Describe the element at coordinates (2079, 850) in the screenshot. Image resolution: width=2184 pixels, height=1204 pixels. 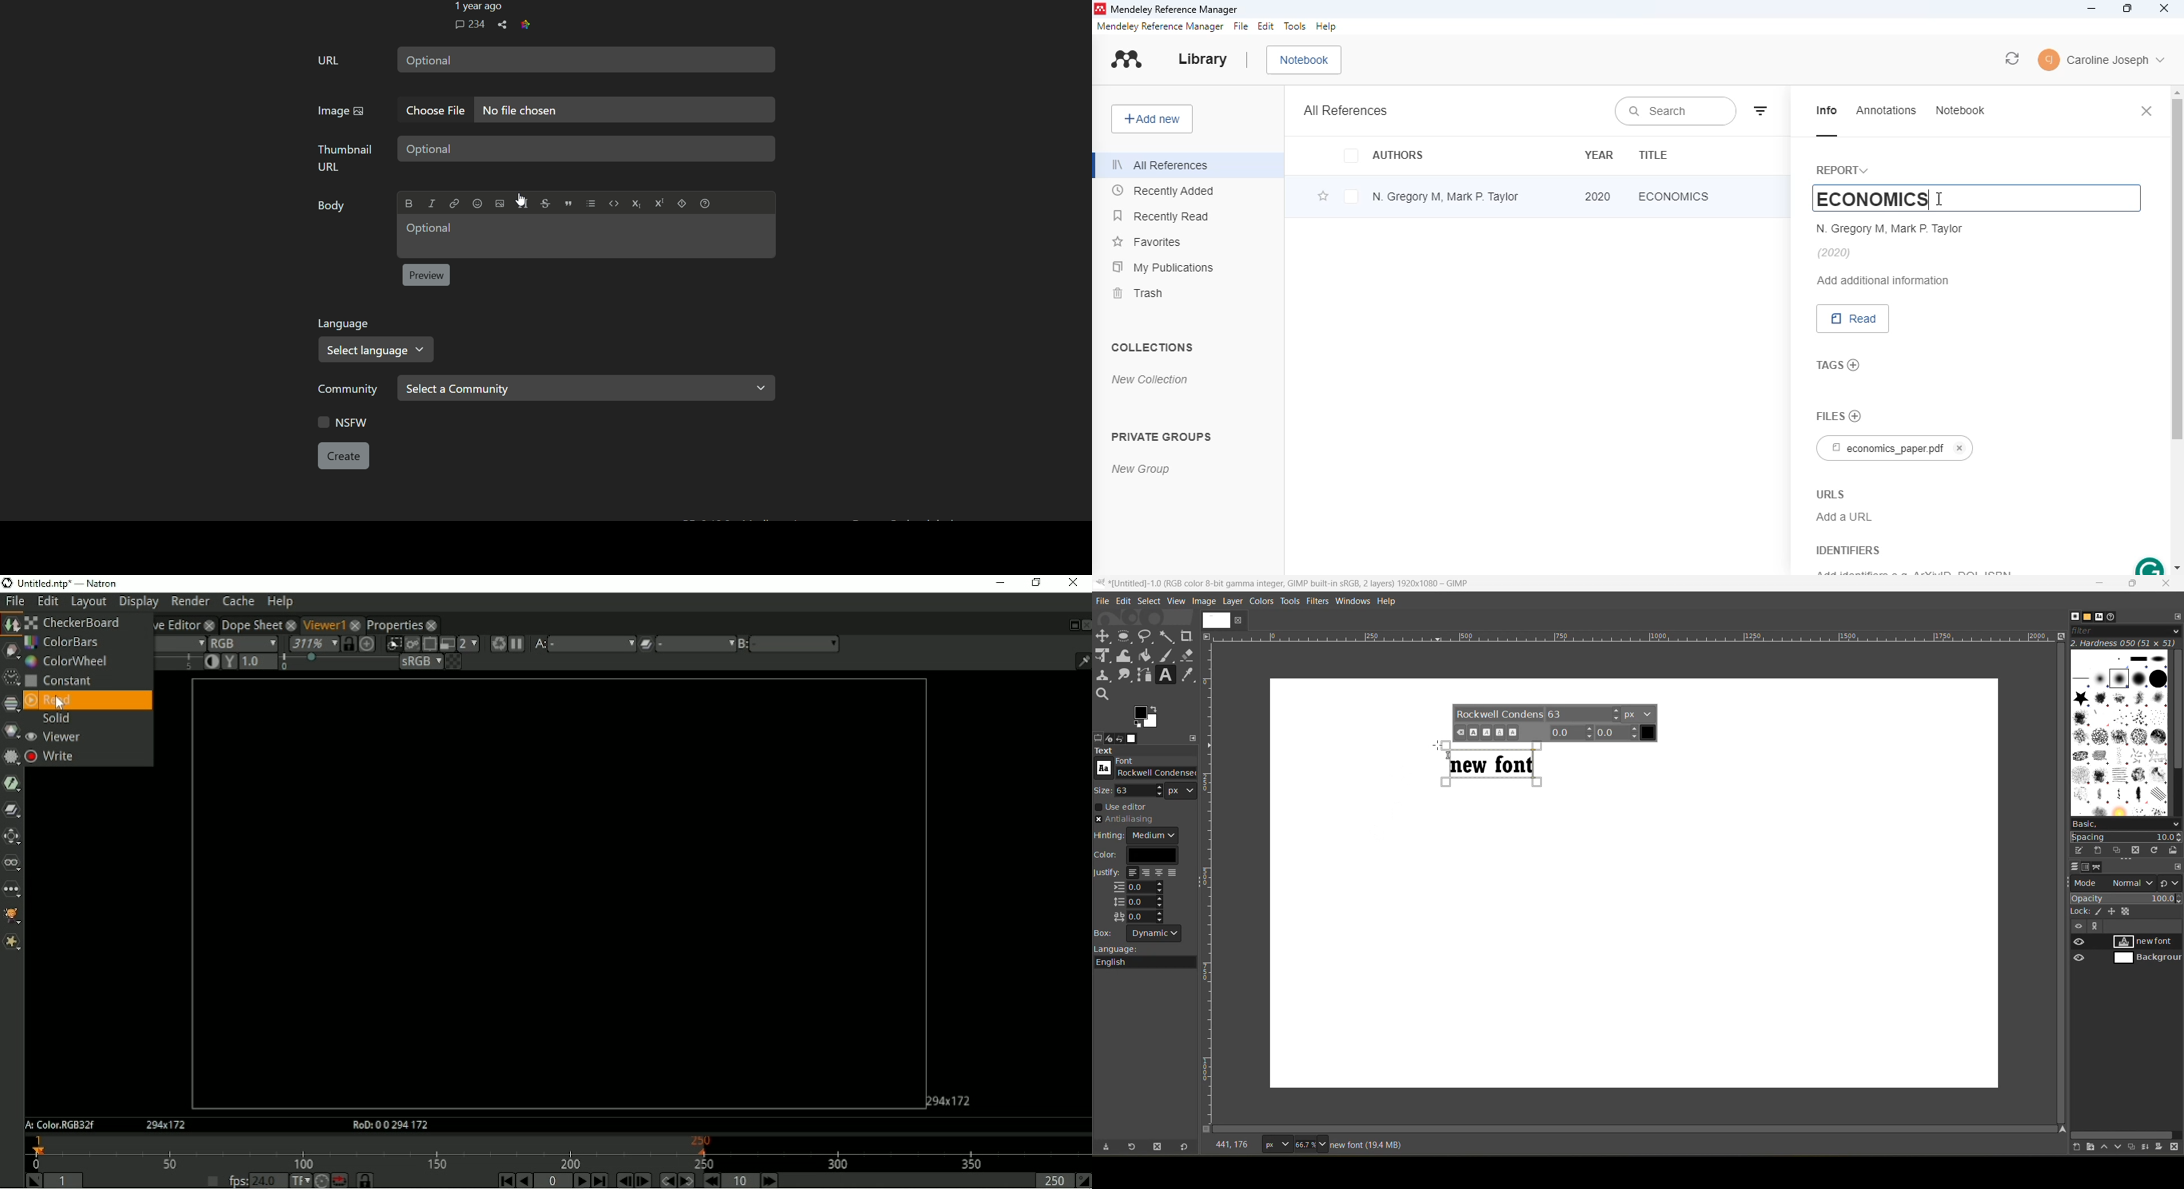
I see `edit this brush` at that location.